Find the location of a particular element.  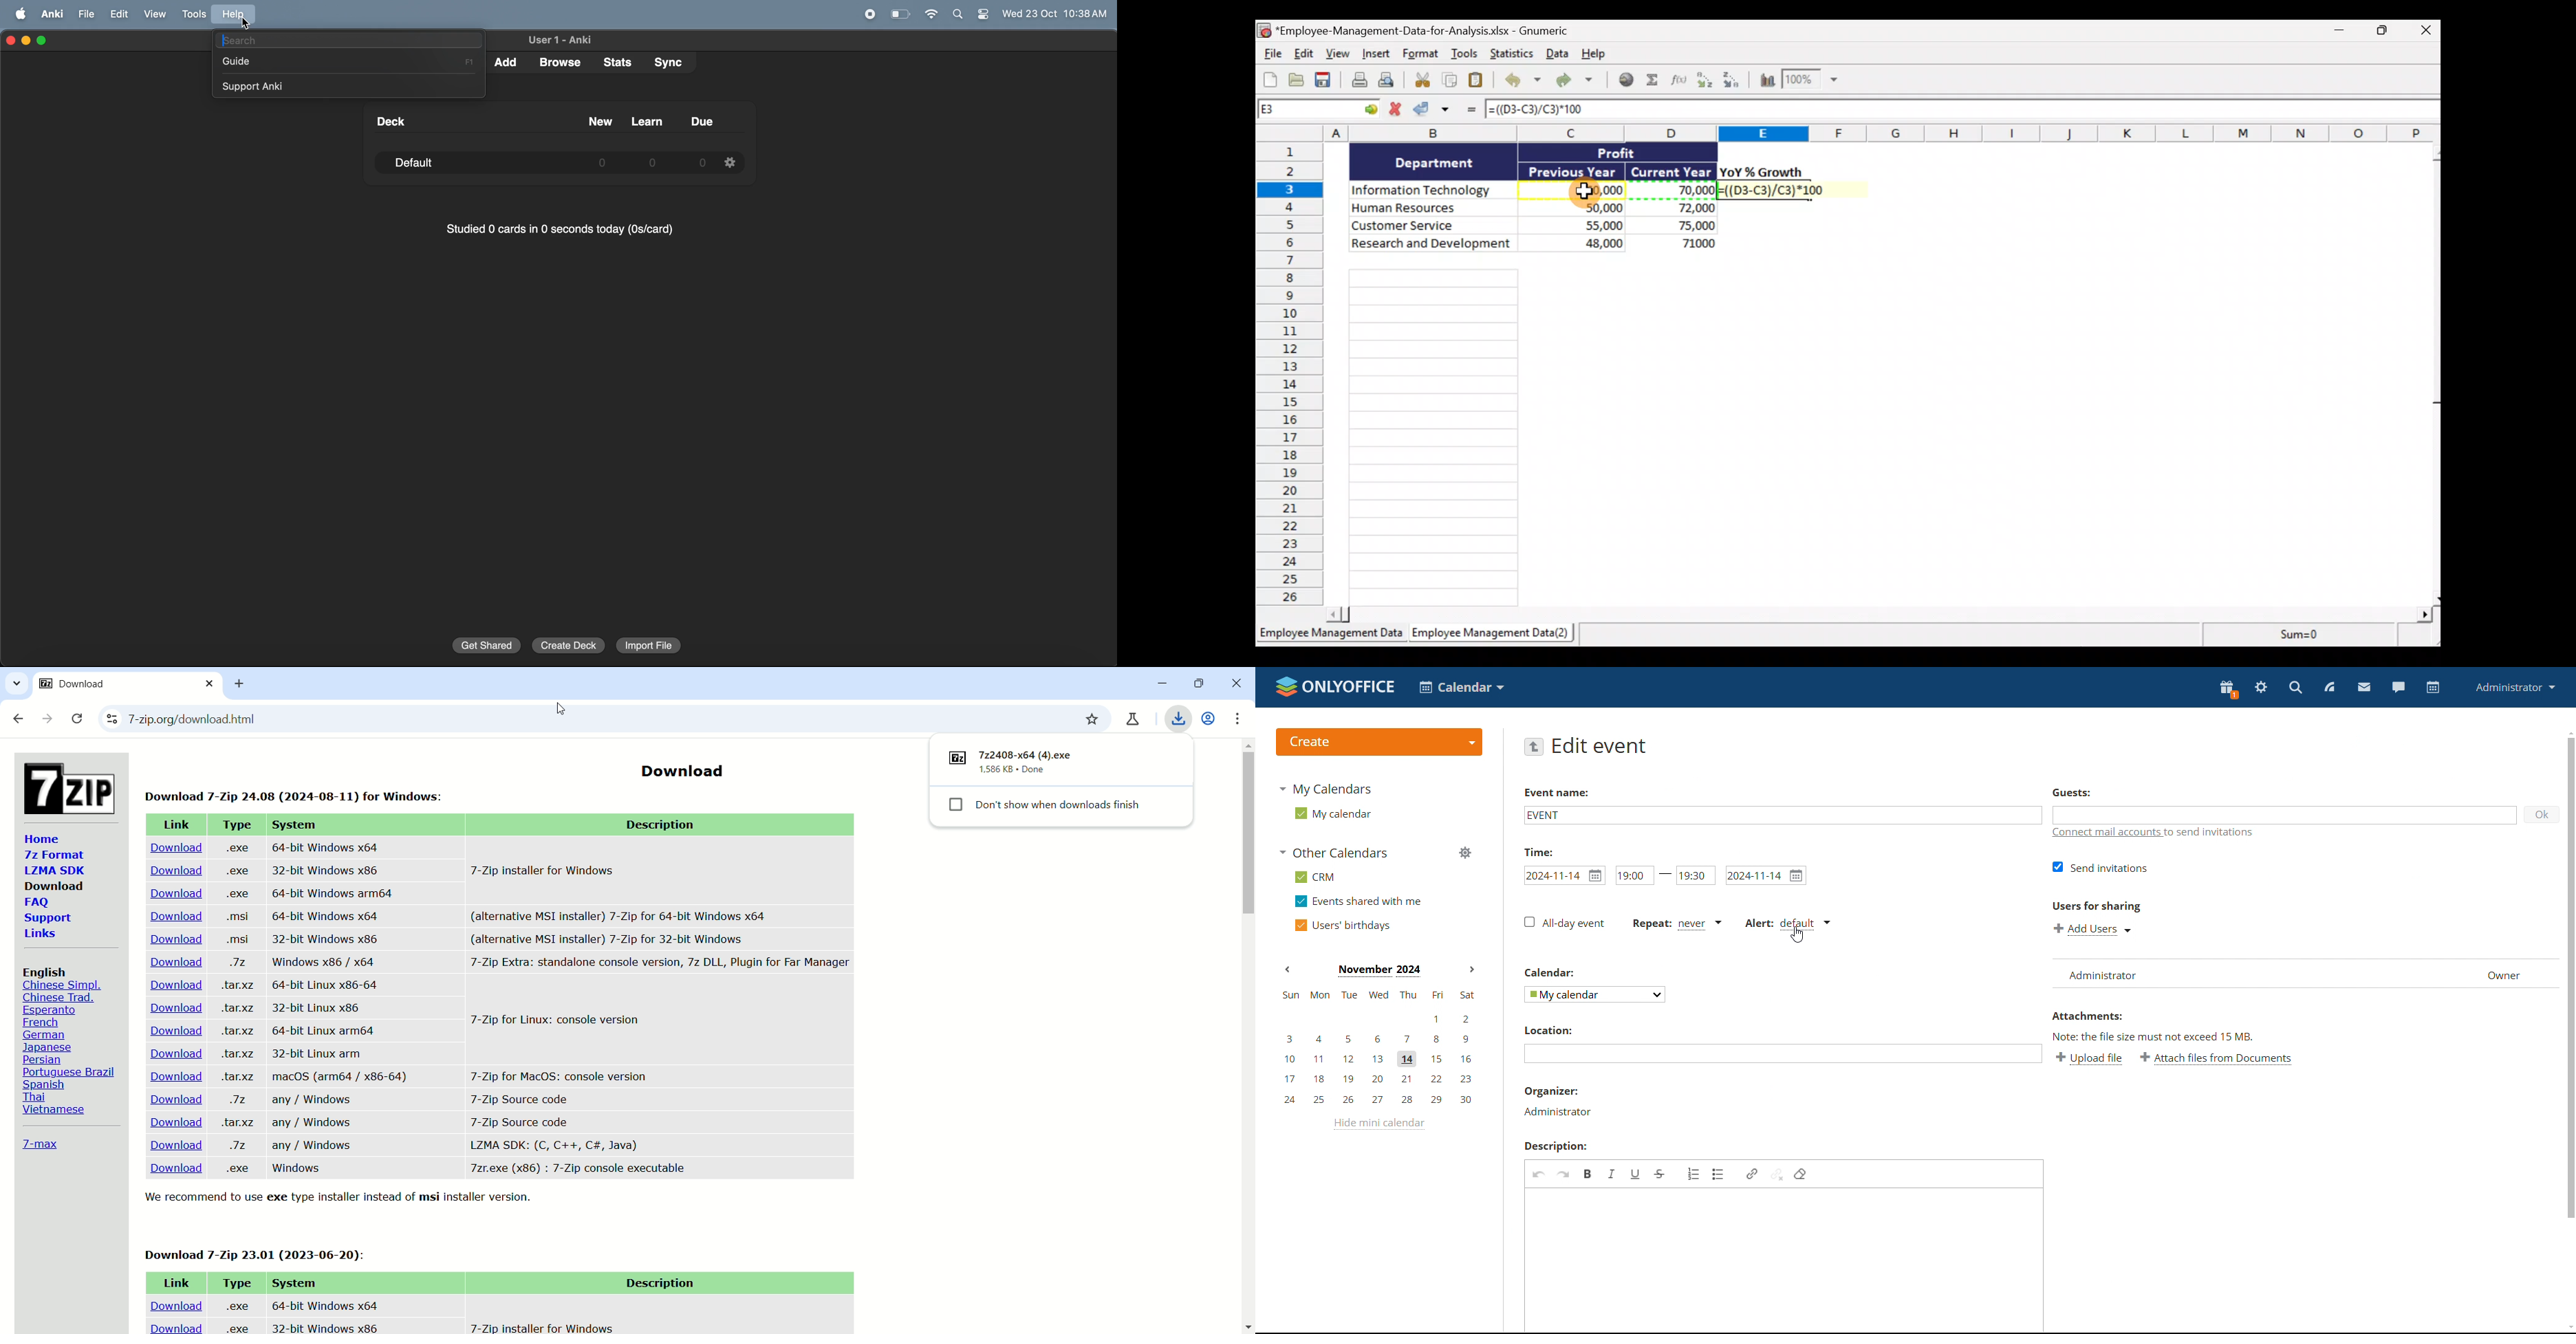

Type is located at coordinates (235, 825).